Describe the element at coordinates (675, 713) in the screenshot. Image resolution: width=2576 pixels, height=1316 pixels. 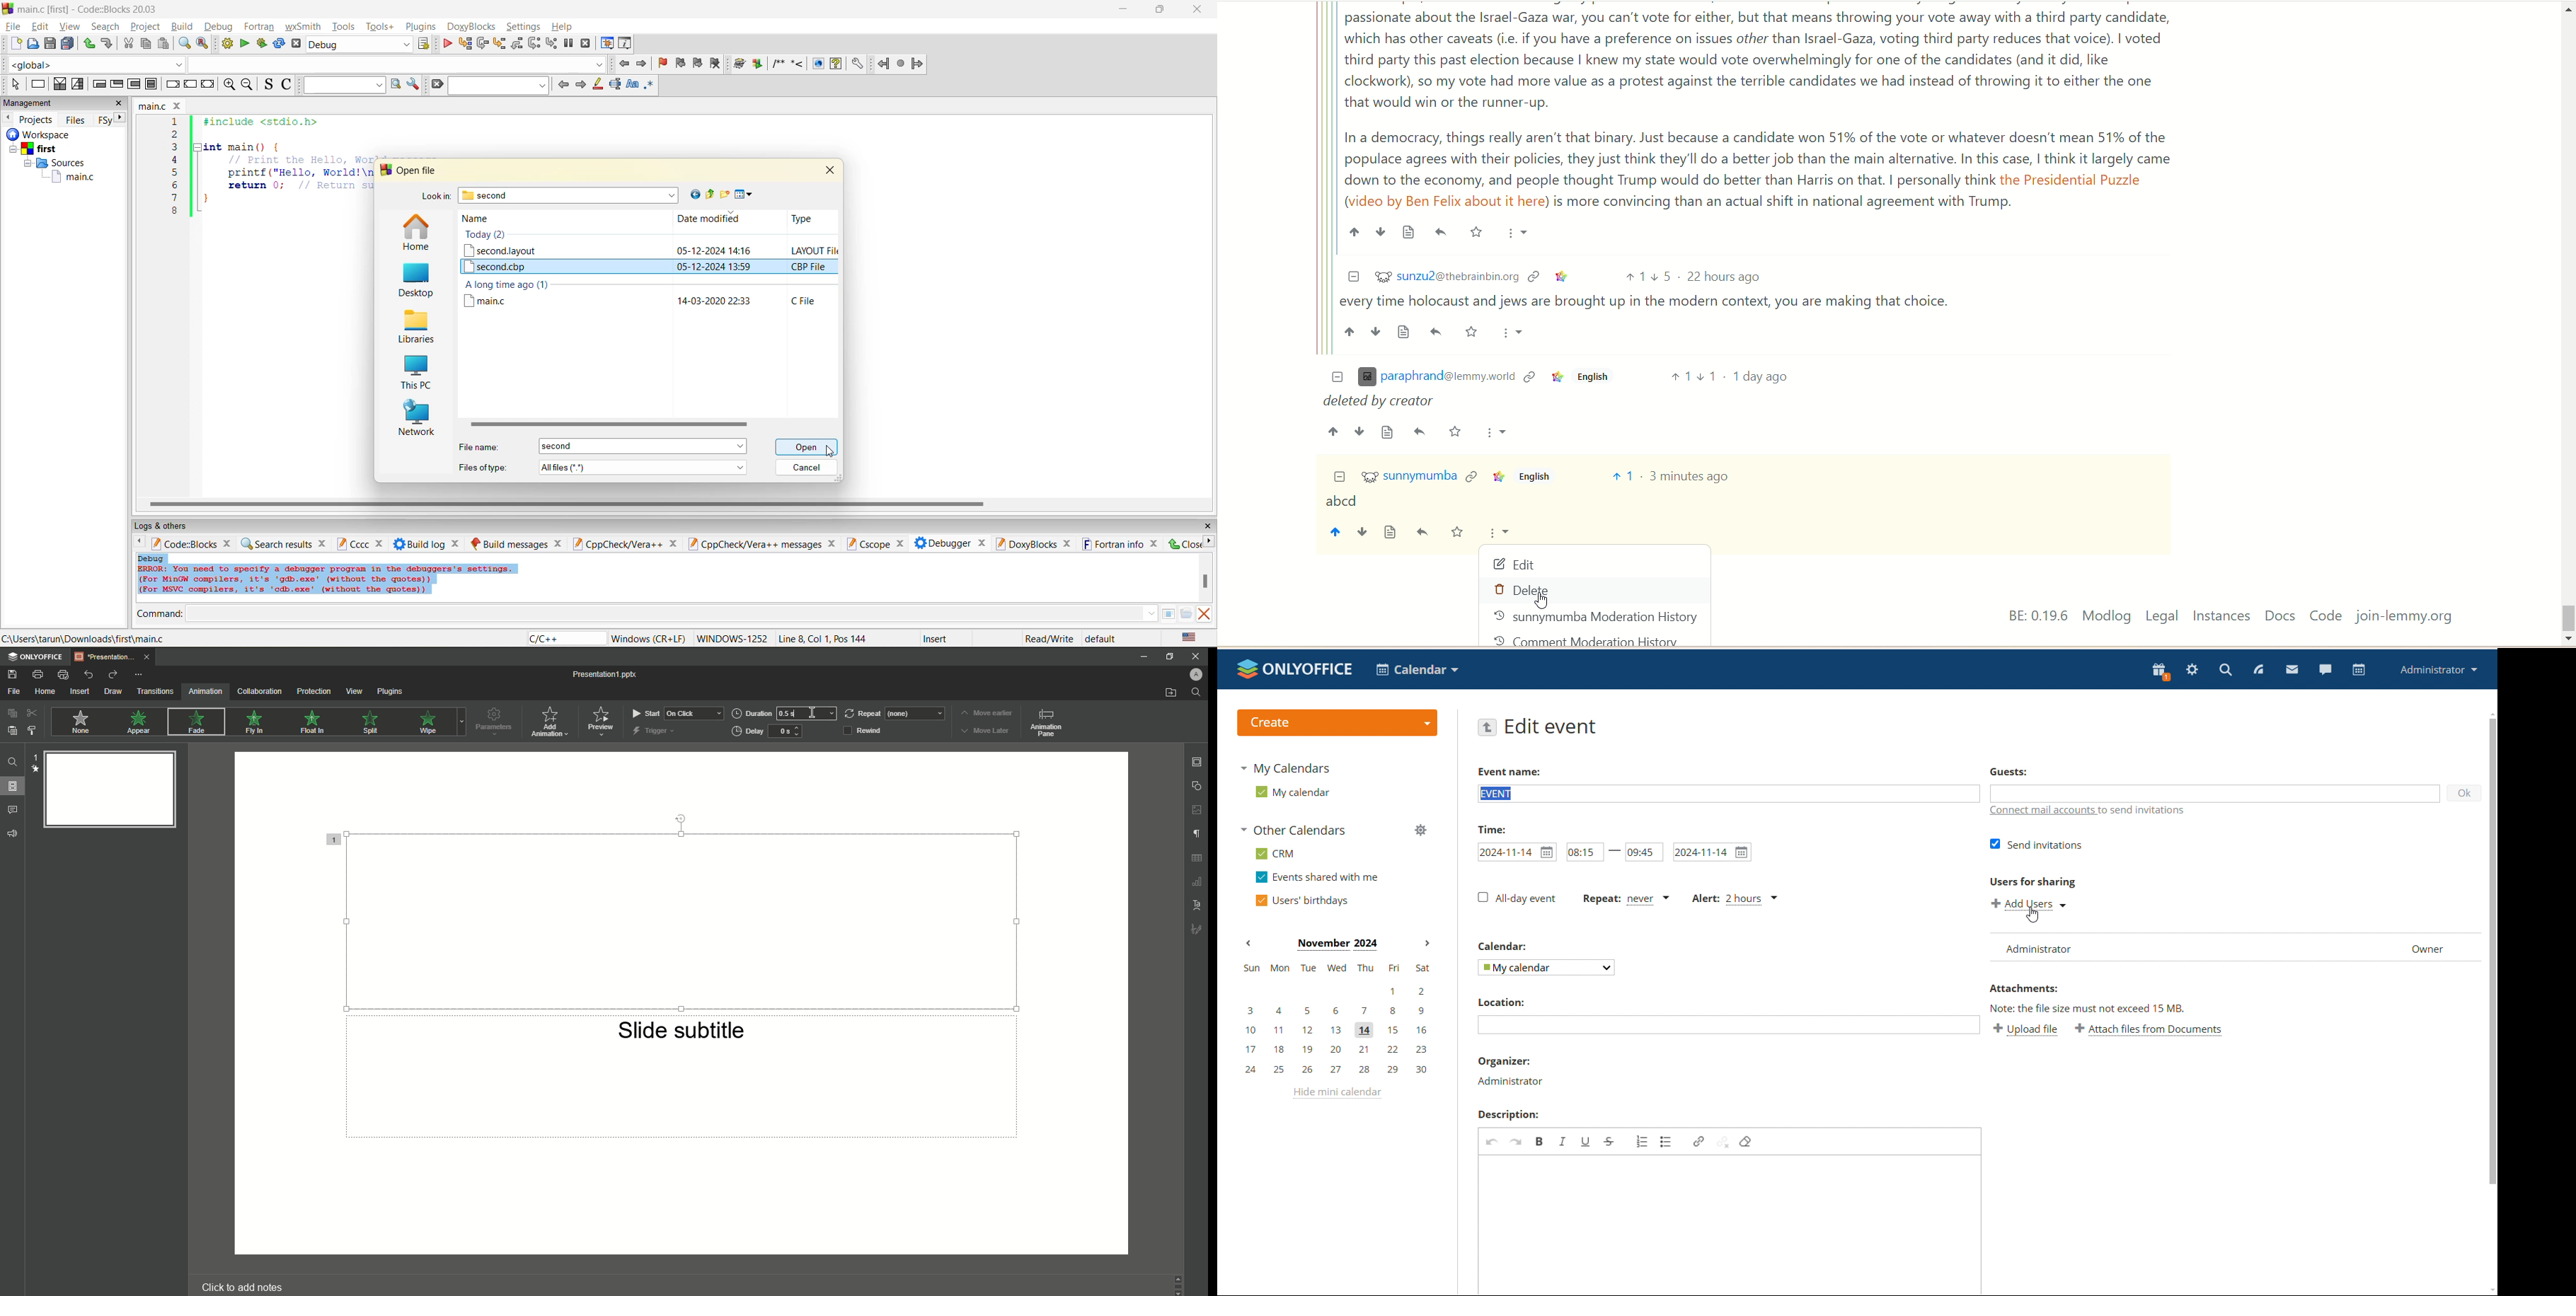
I see `Start` at that location.